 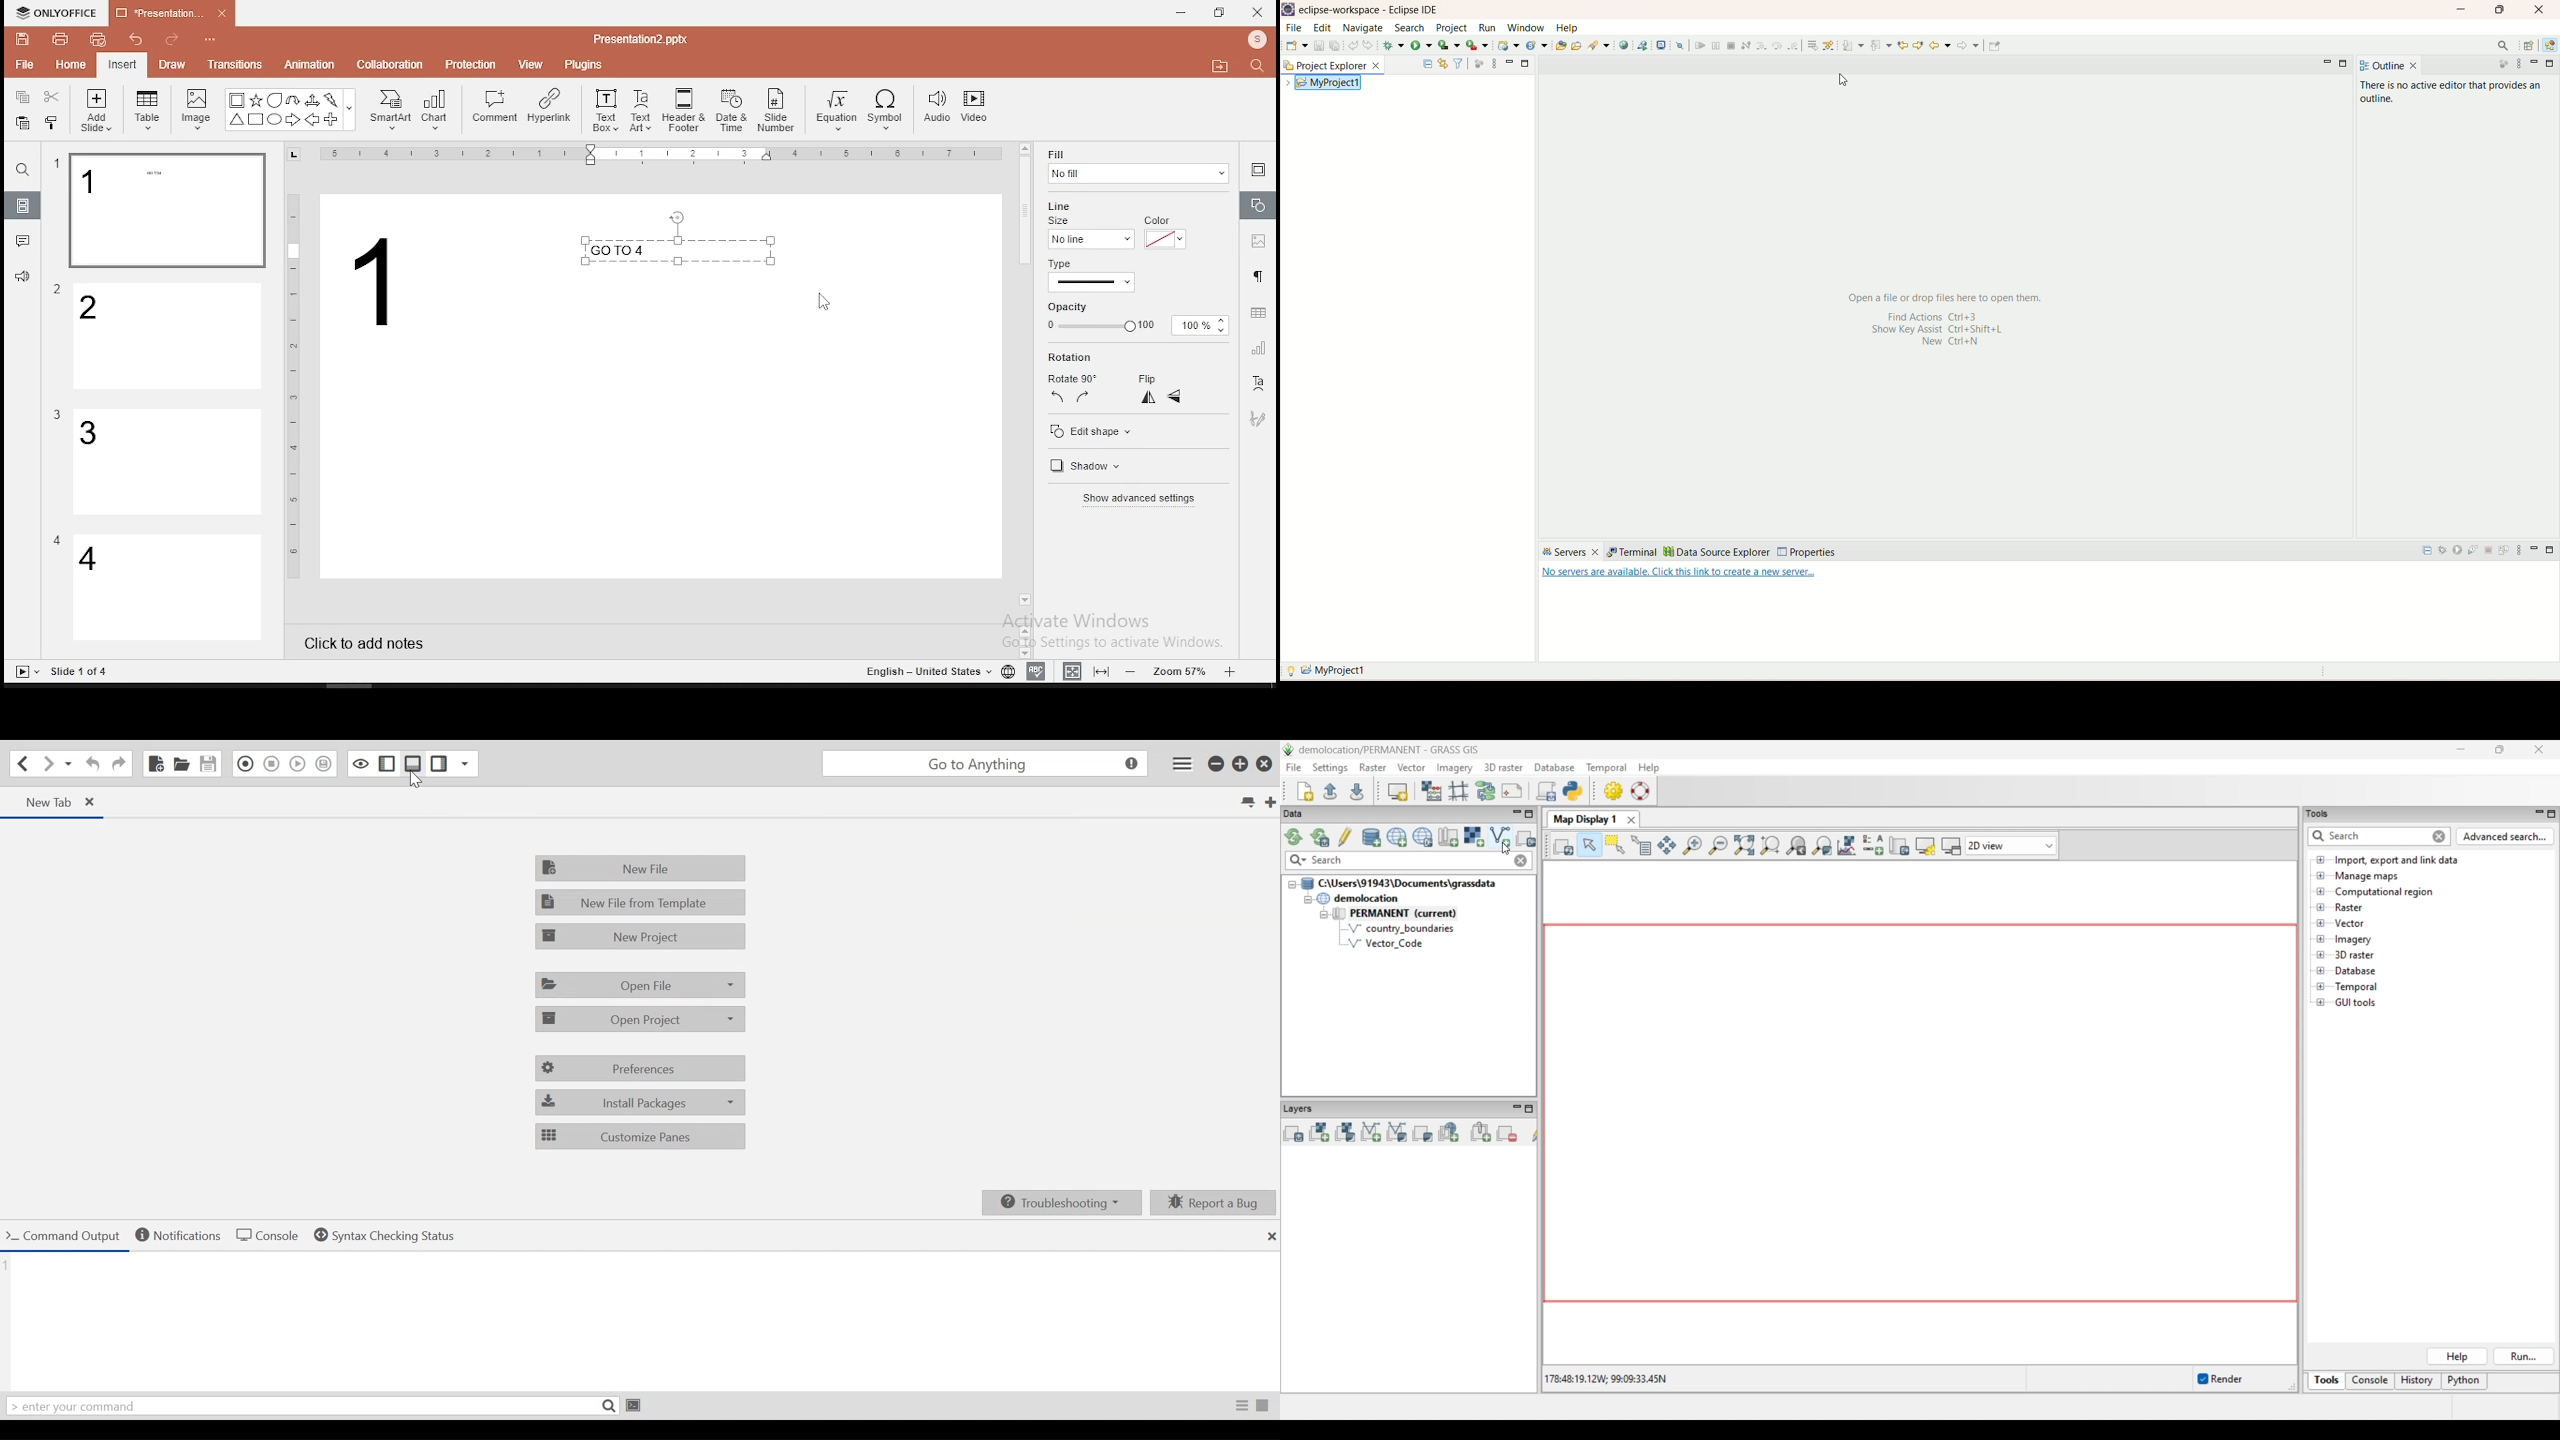 I want to click on draw, so click(x=173, y=64).